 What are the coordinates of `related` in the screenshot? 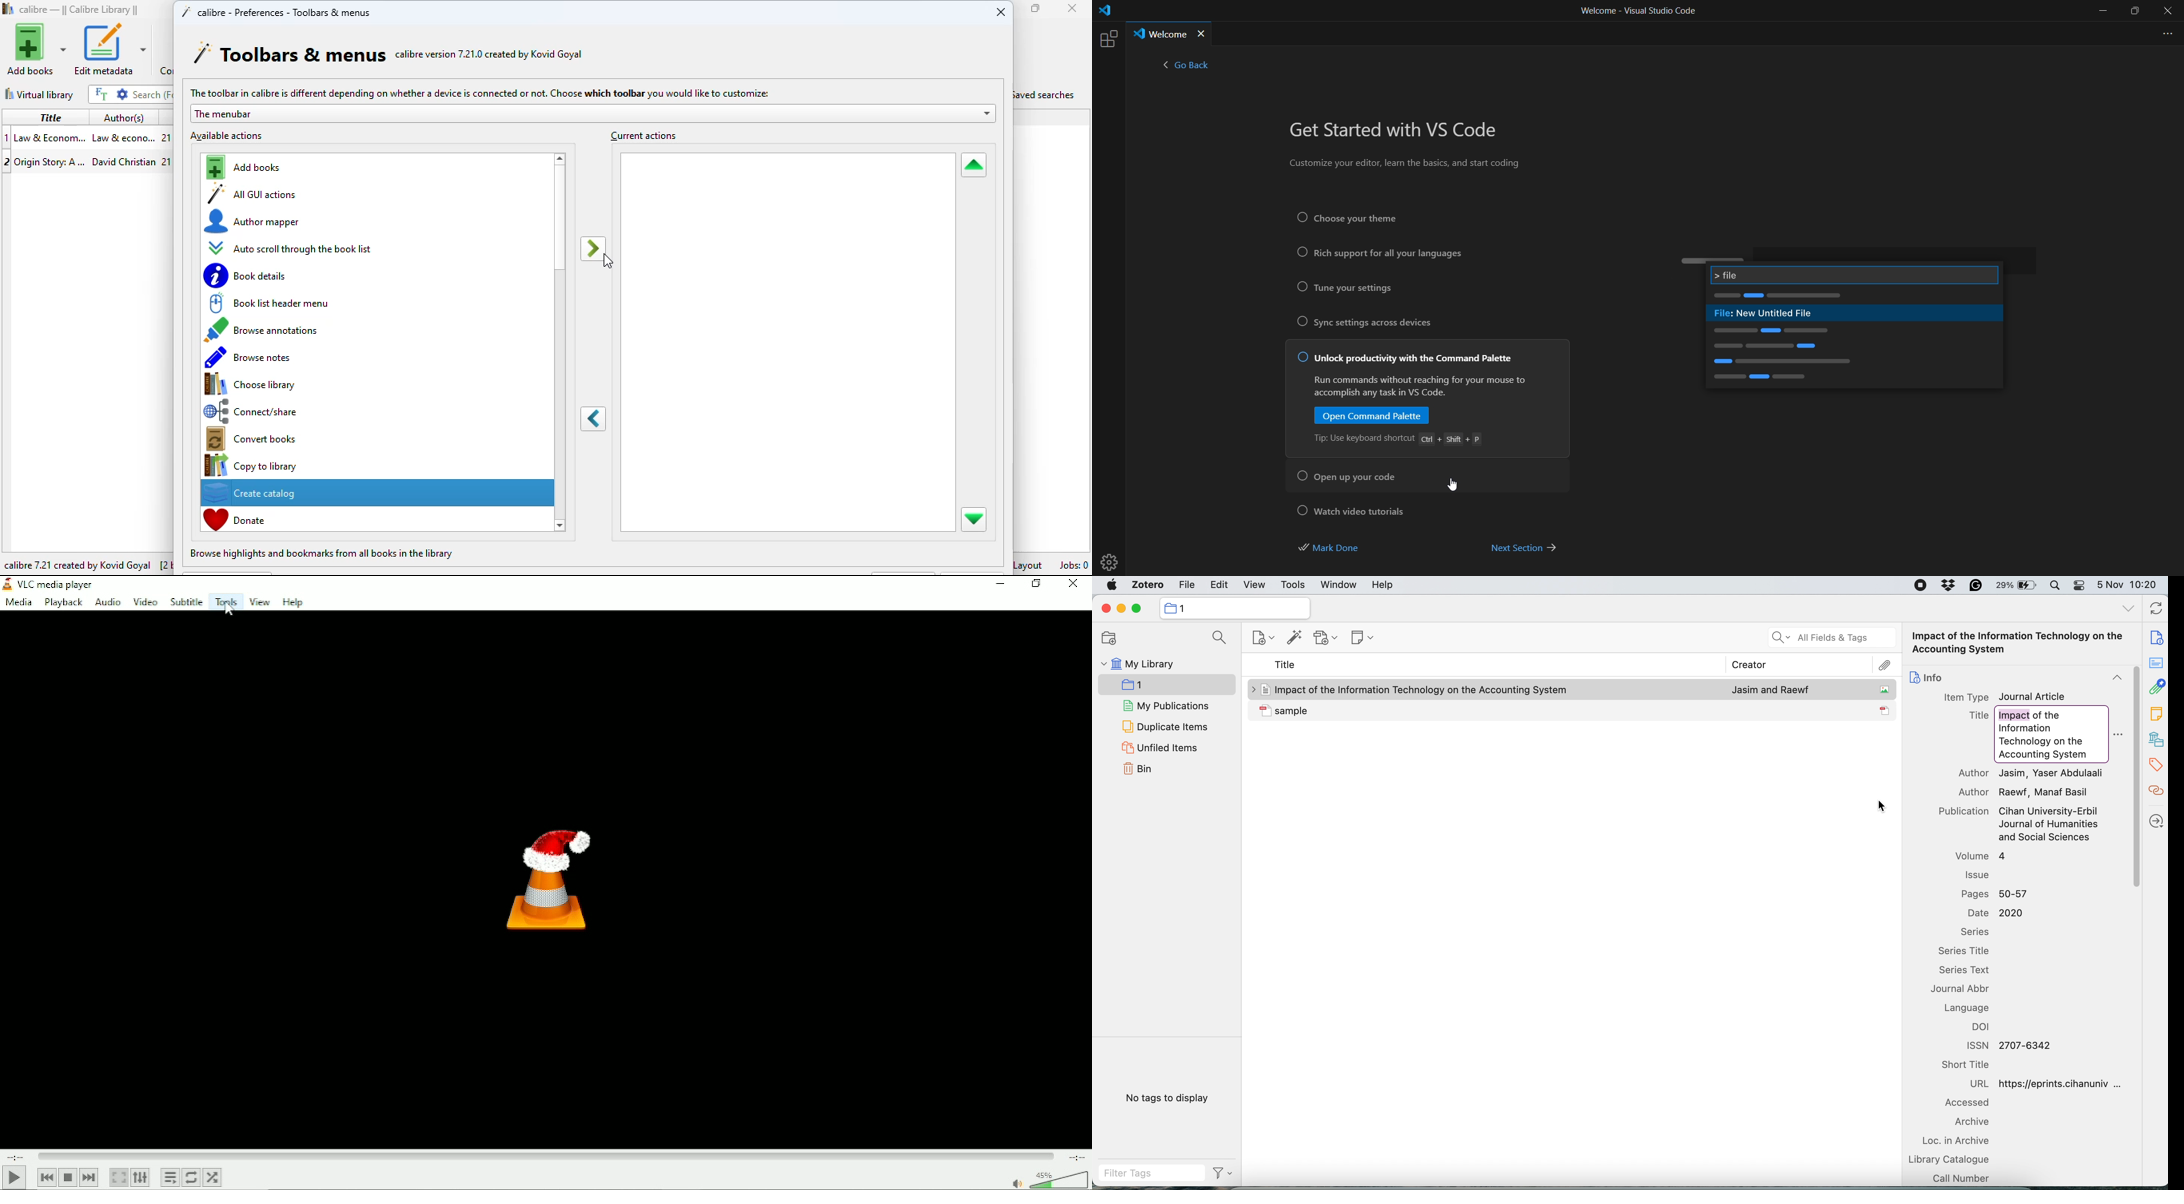 It's located at (2156, 792).